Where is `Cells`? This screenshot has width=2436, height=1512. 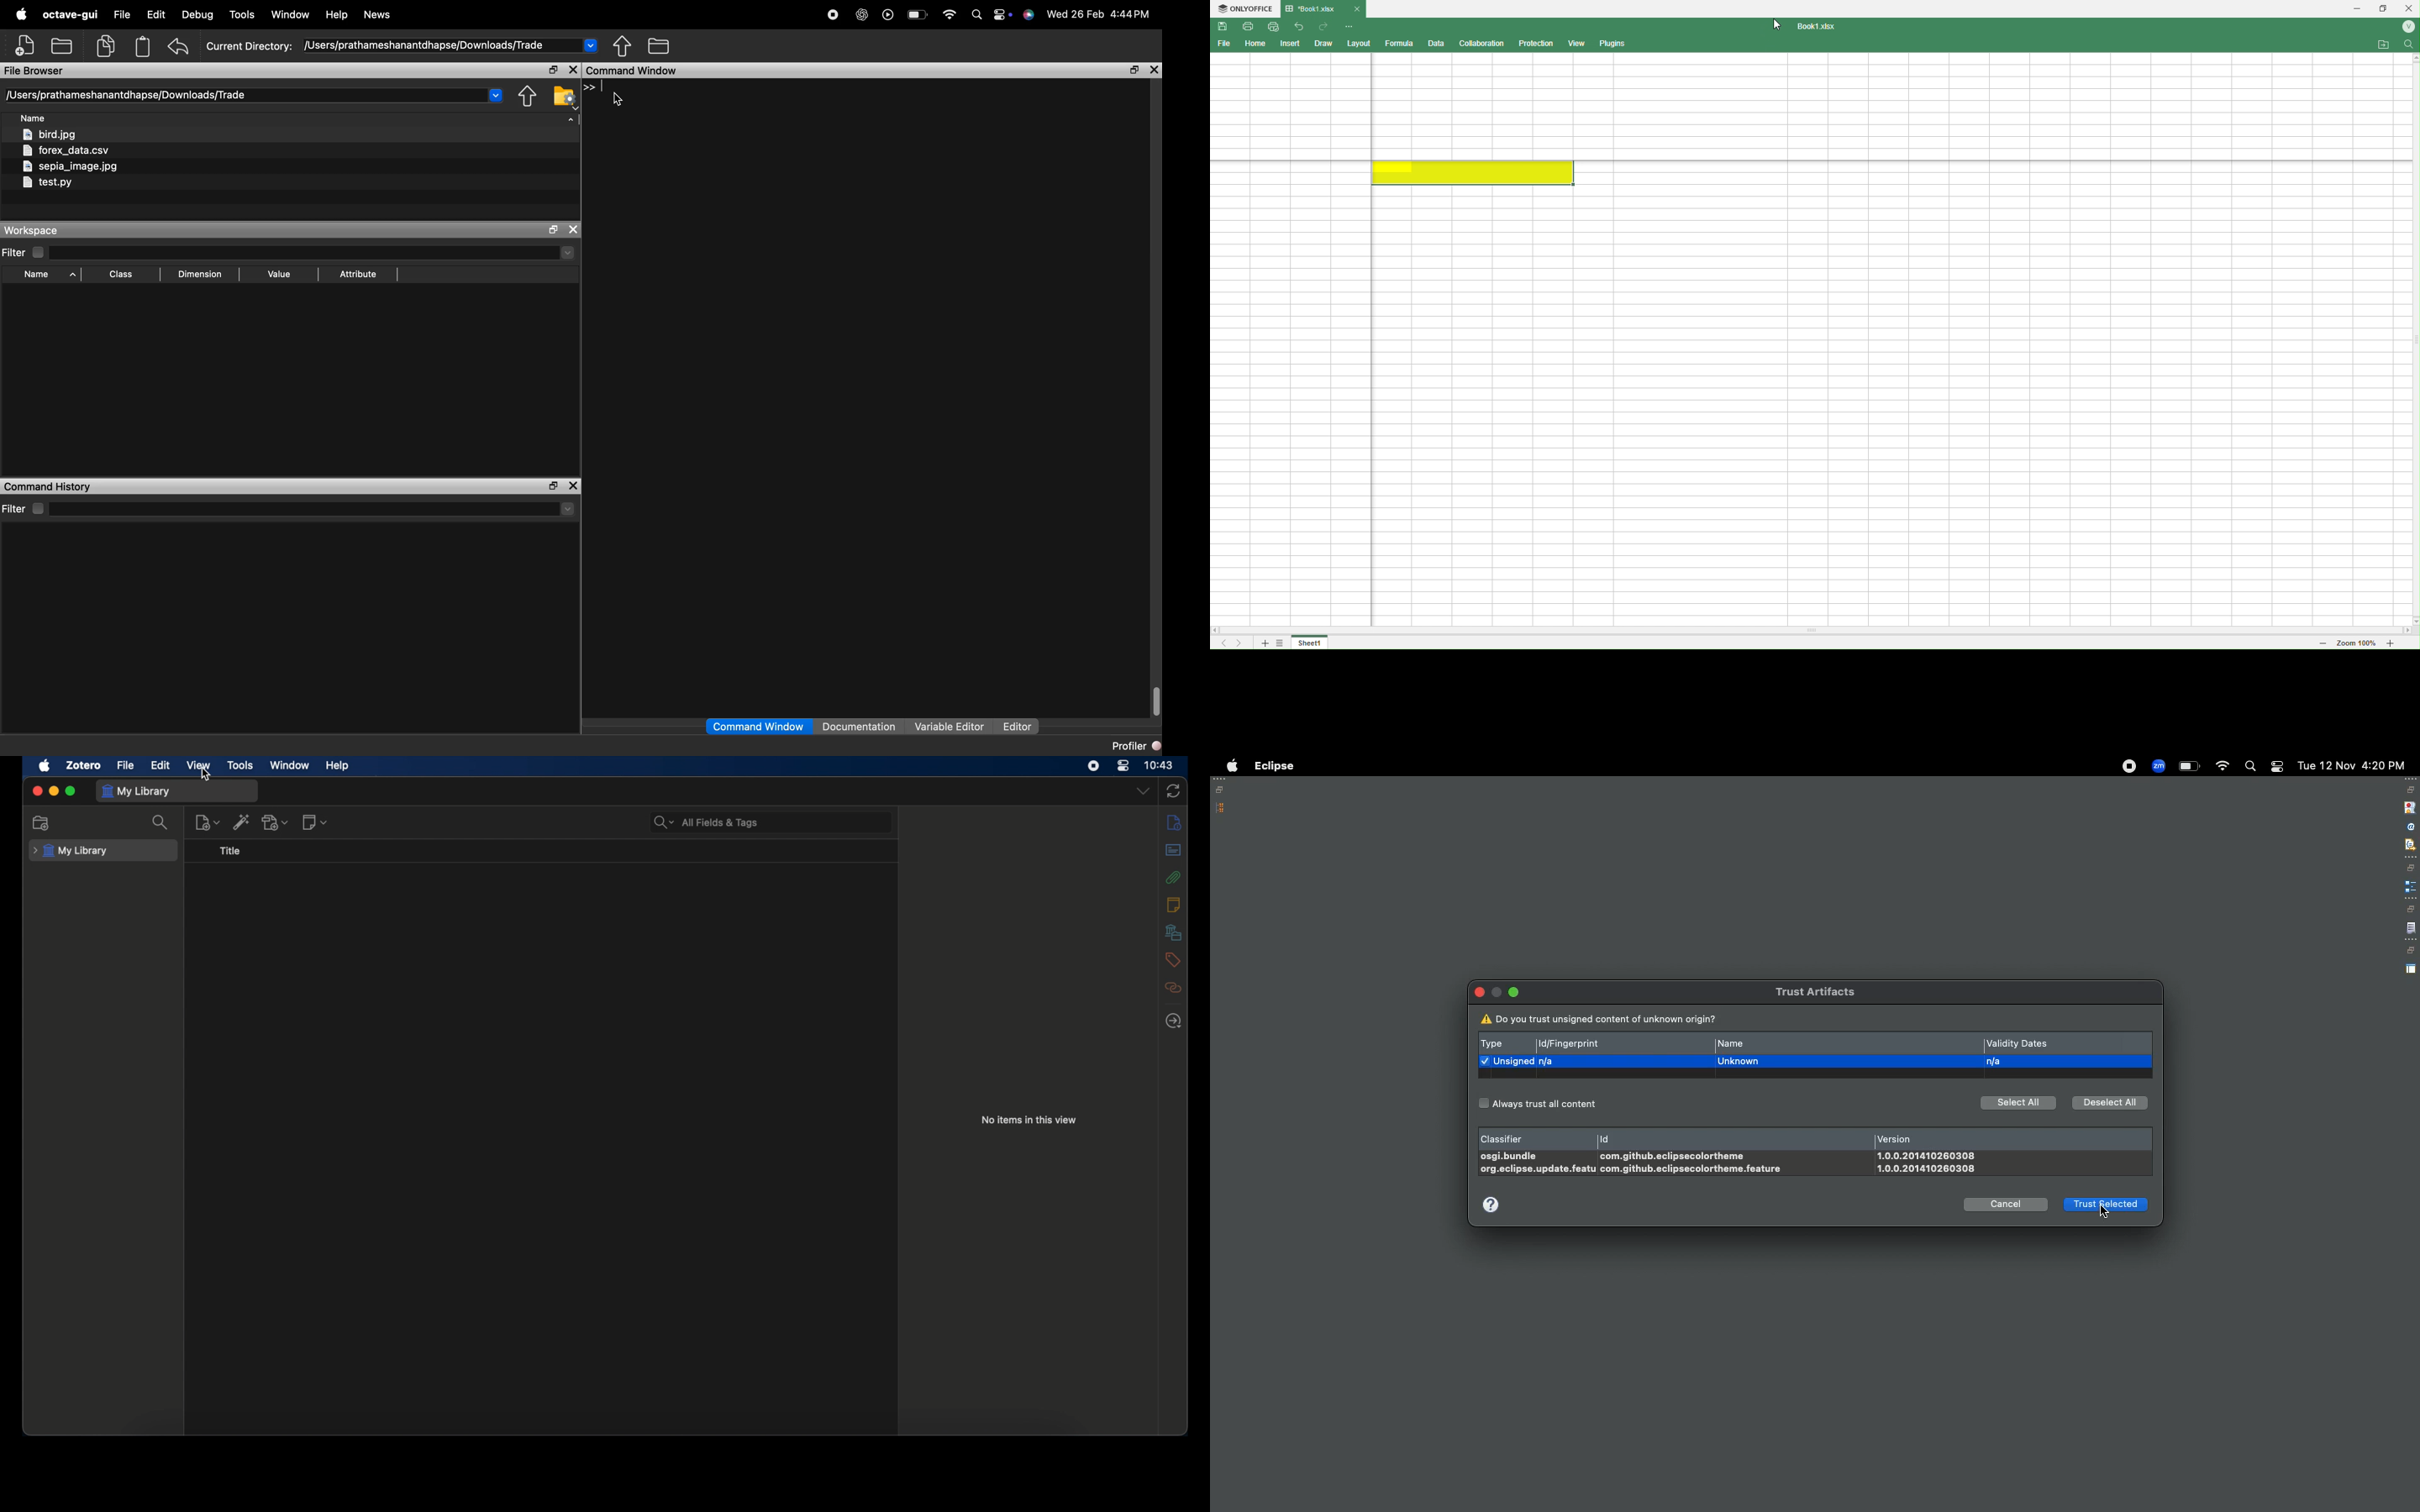 Cells is located at coordinates (1805, 344).